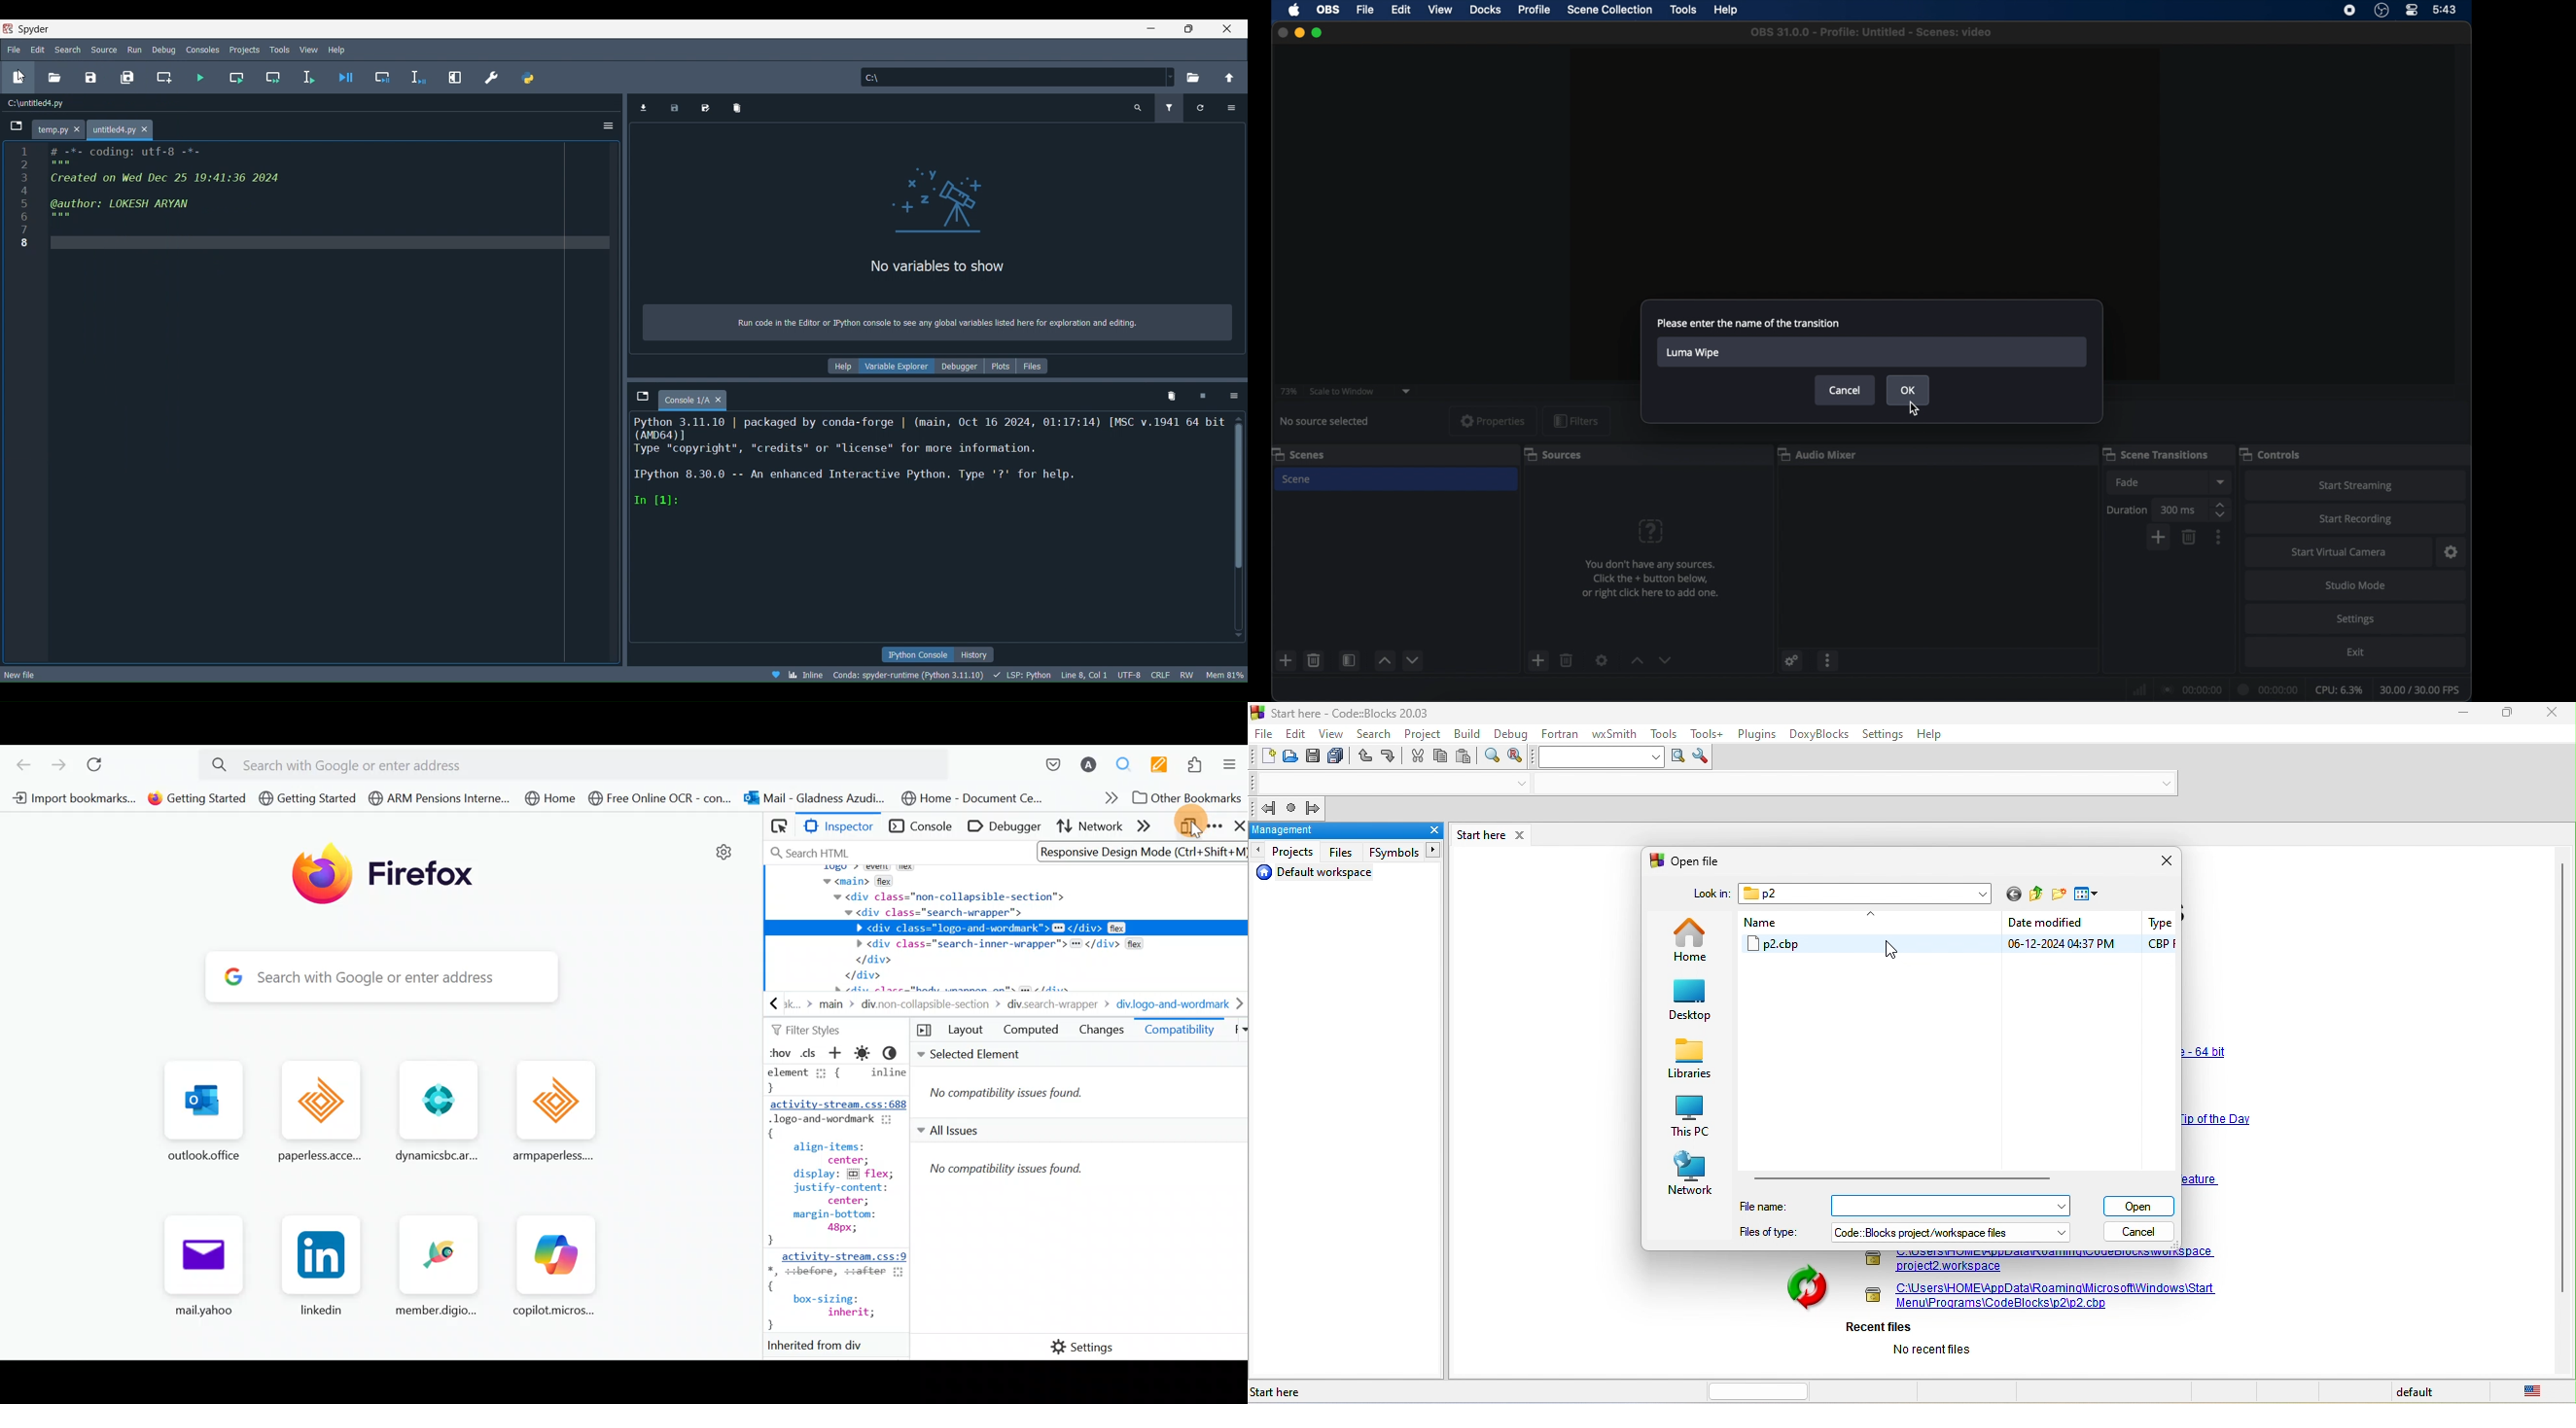  Describe the element at coordinates (2355, 619) in the screenshot. I see `settings` at that location.